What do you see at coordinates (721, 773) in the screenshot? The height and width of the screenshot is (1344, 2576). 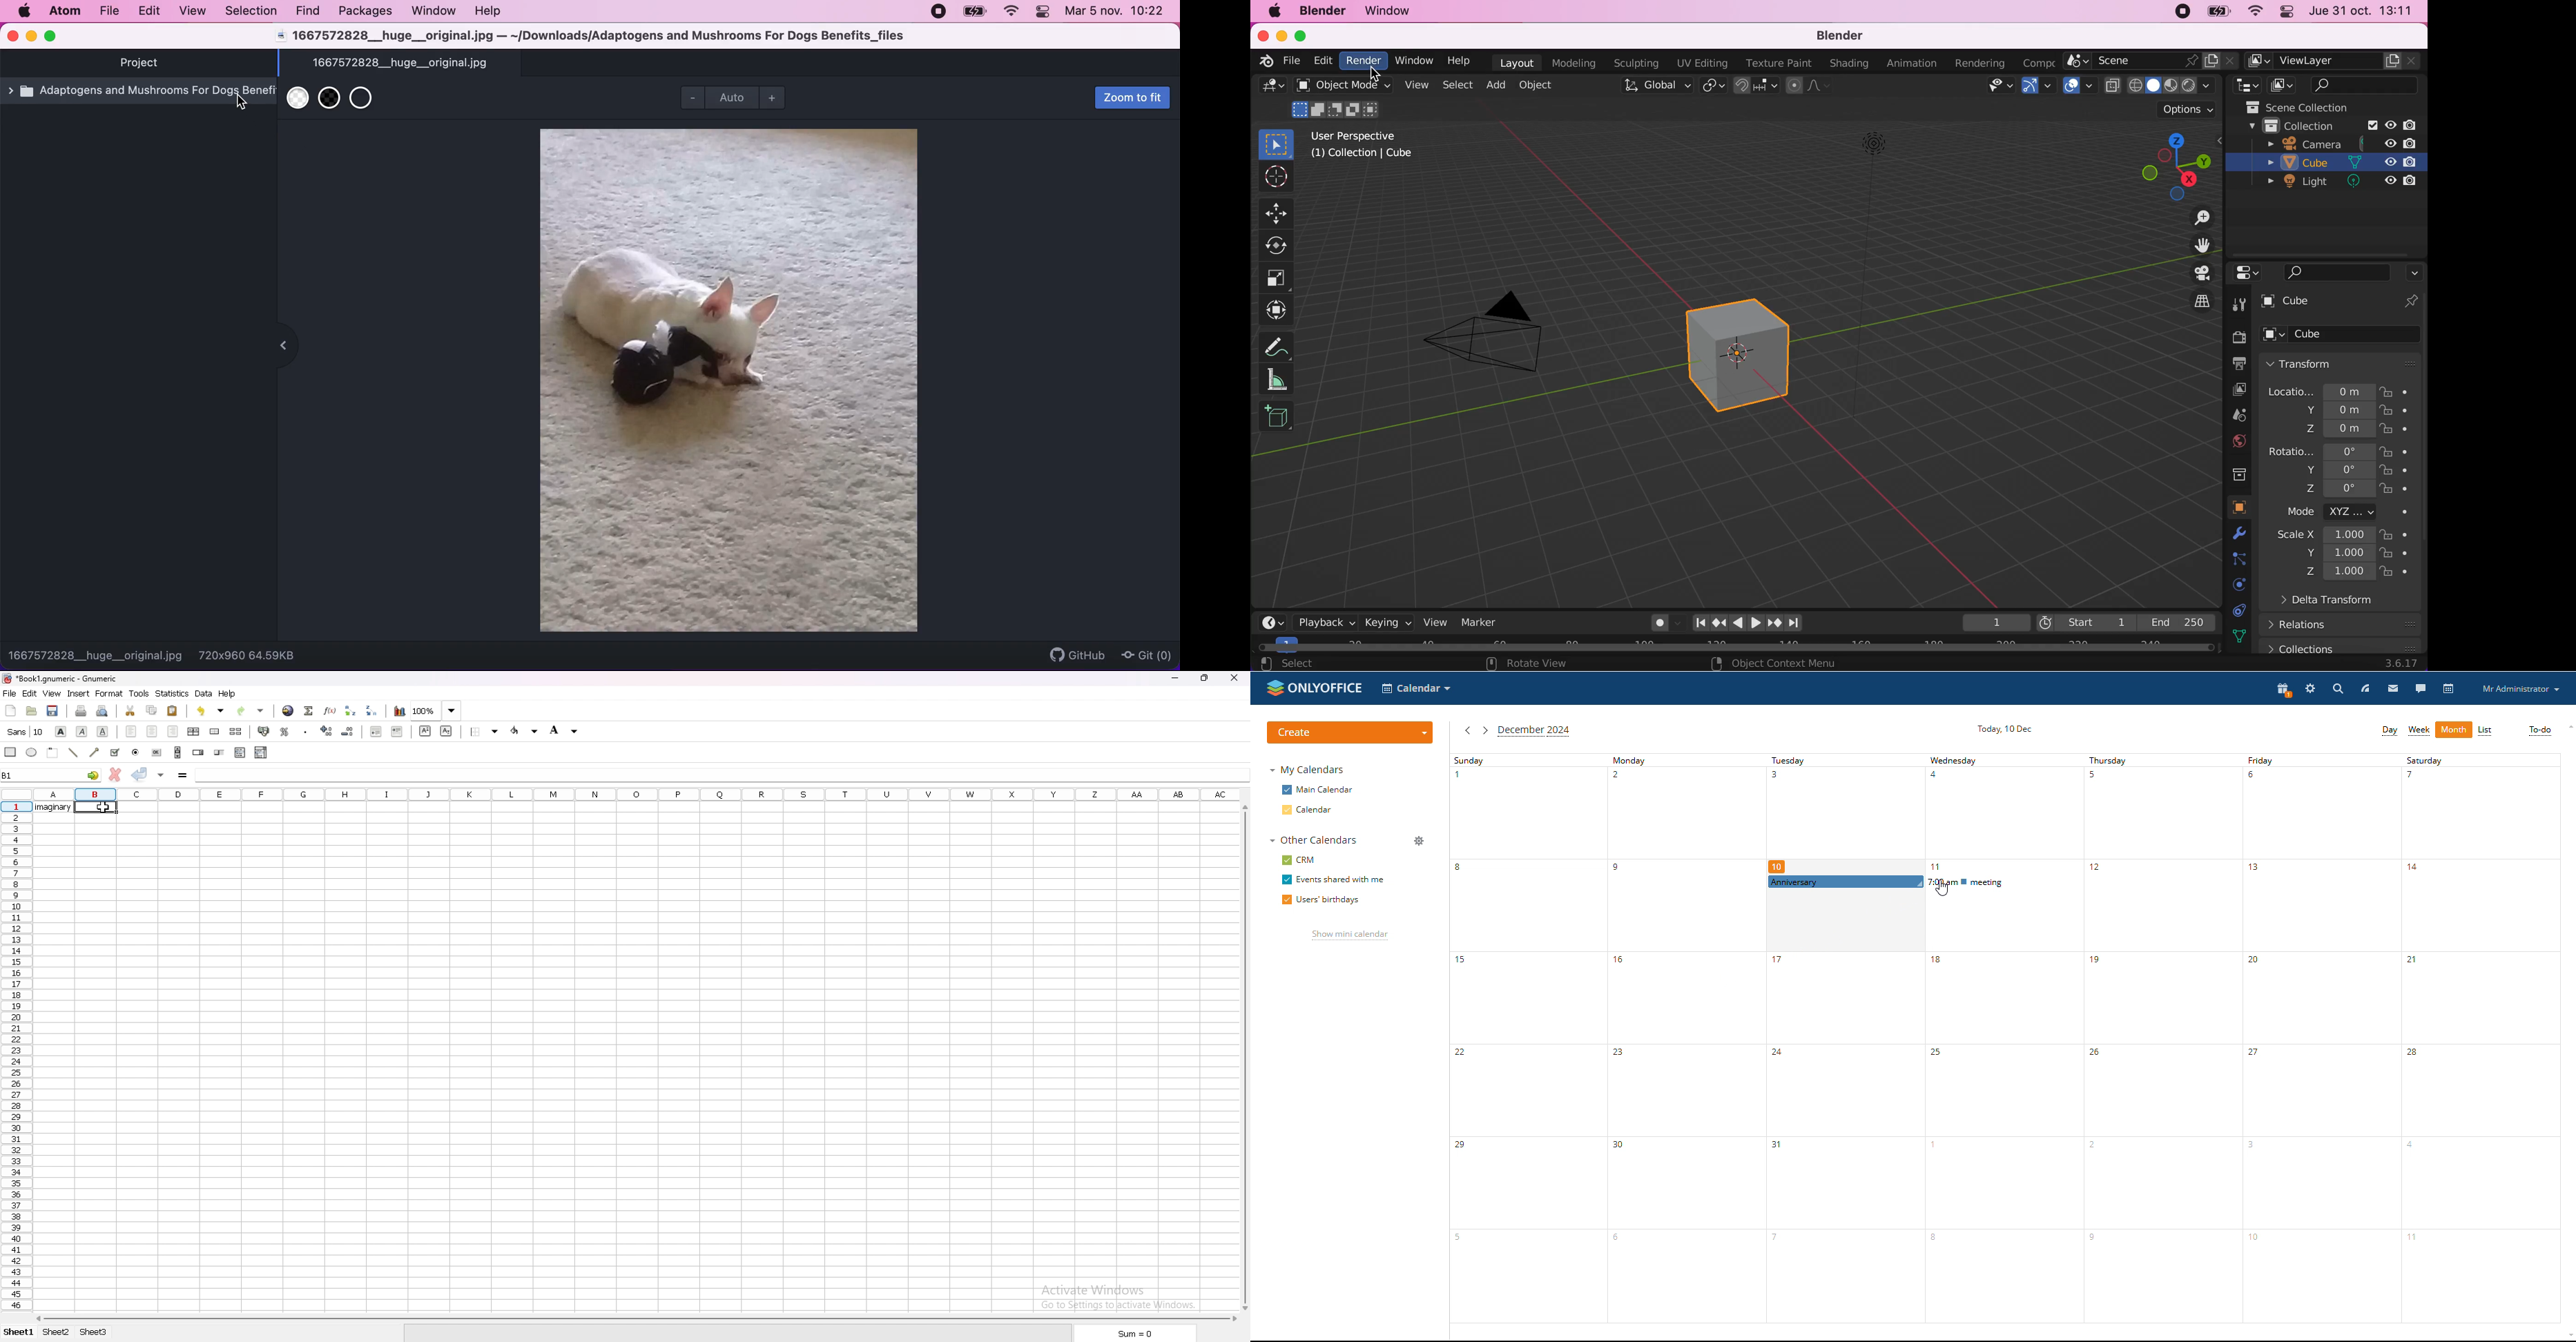 I see `cell input` at bounding box center [721, 773].